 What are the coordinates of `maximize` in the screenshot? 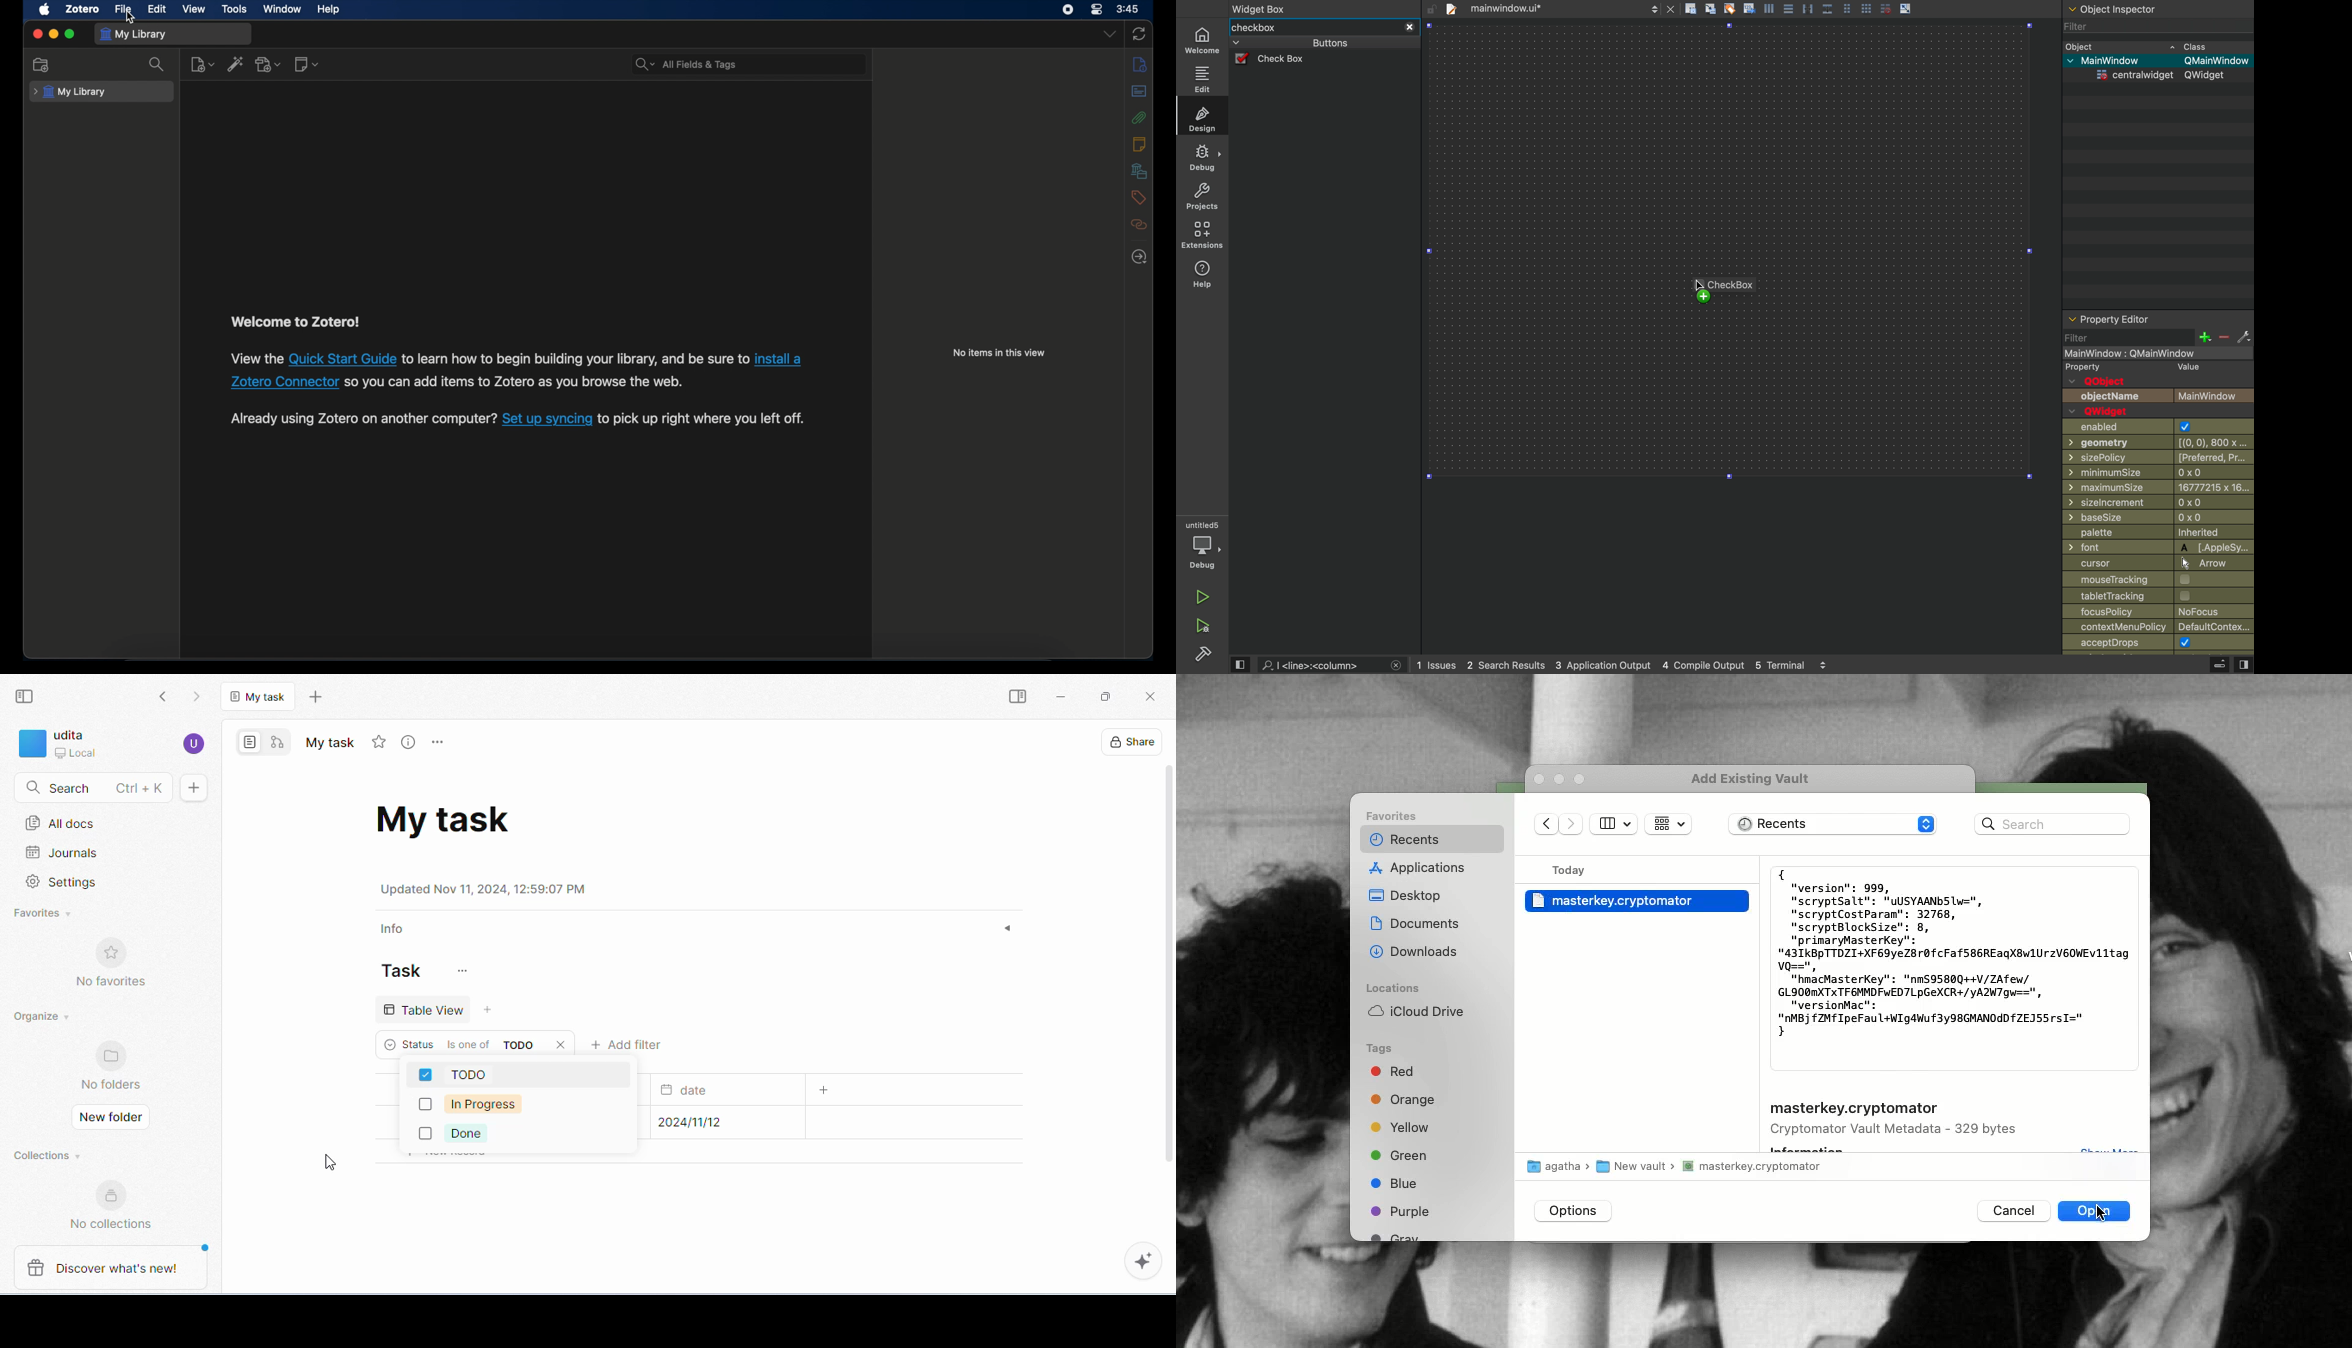 It's located at (71, 34).